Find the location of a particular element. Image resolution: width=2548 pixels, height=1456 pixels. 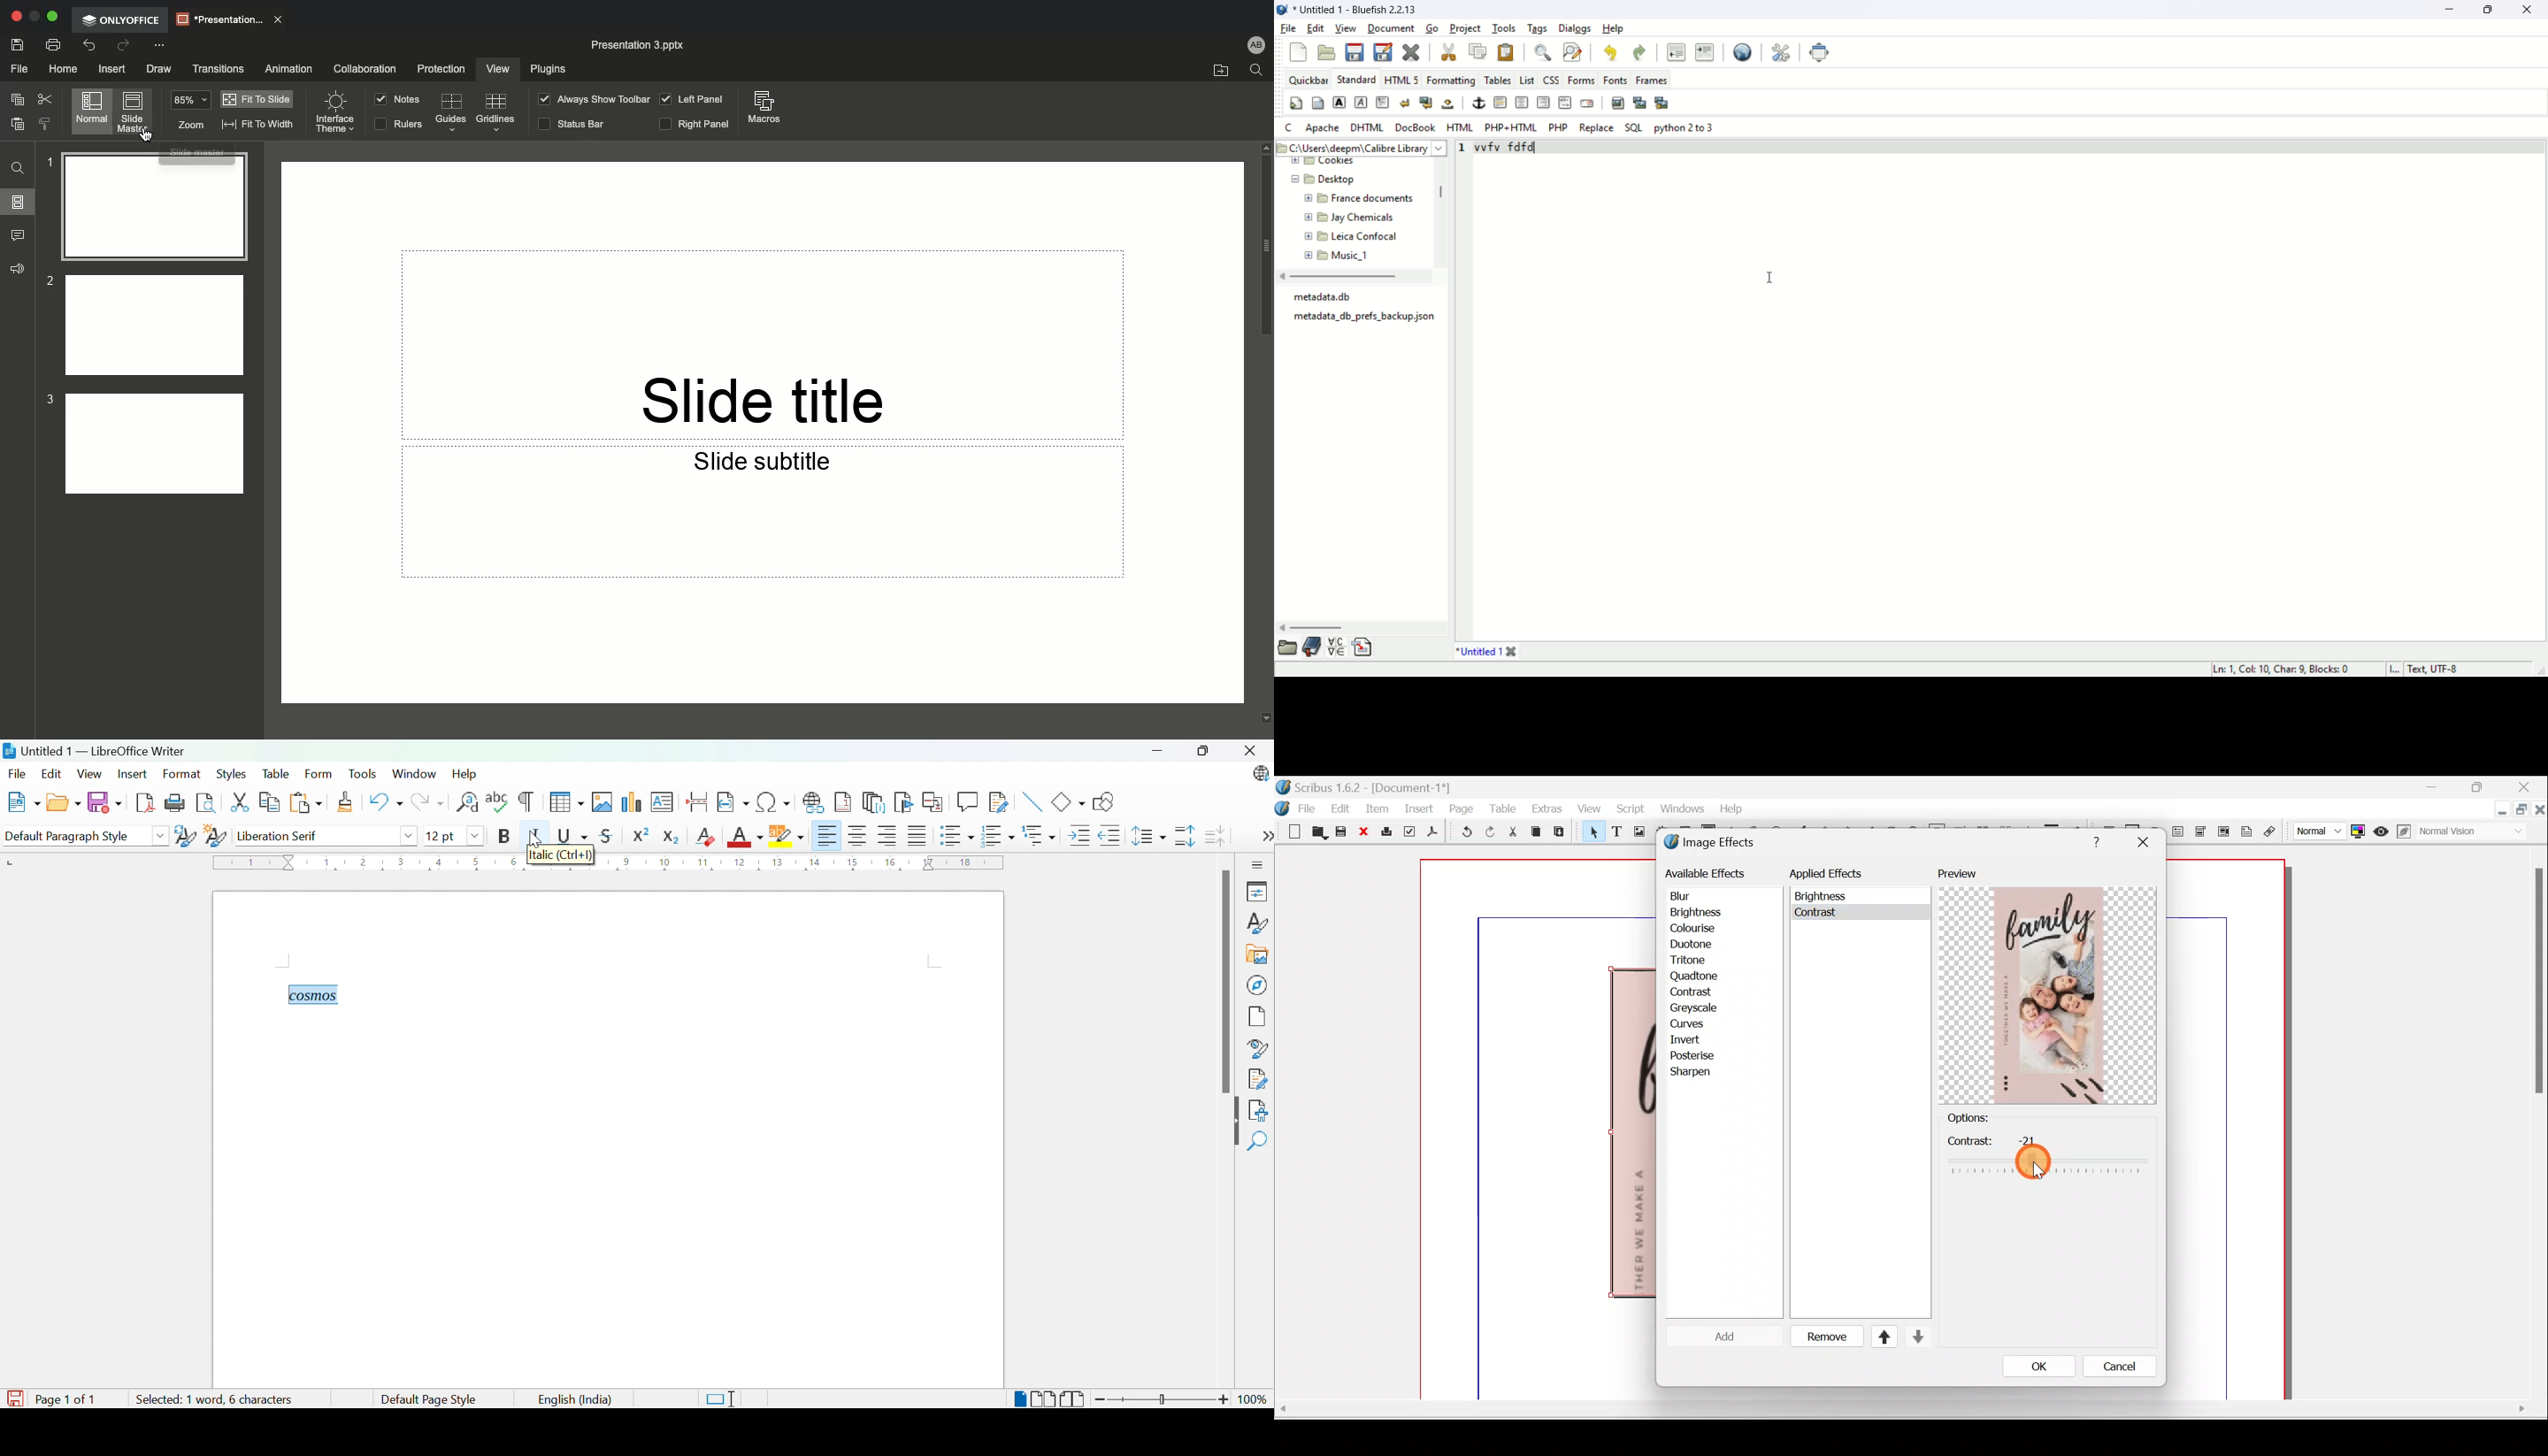

Open is located at coordinates (64, 803).